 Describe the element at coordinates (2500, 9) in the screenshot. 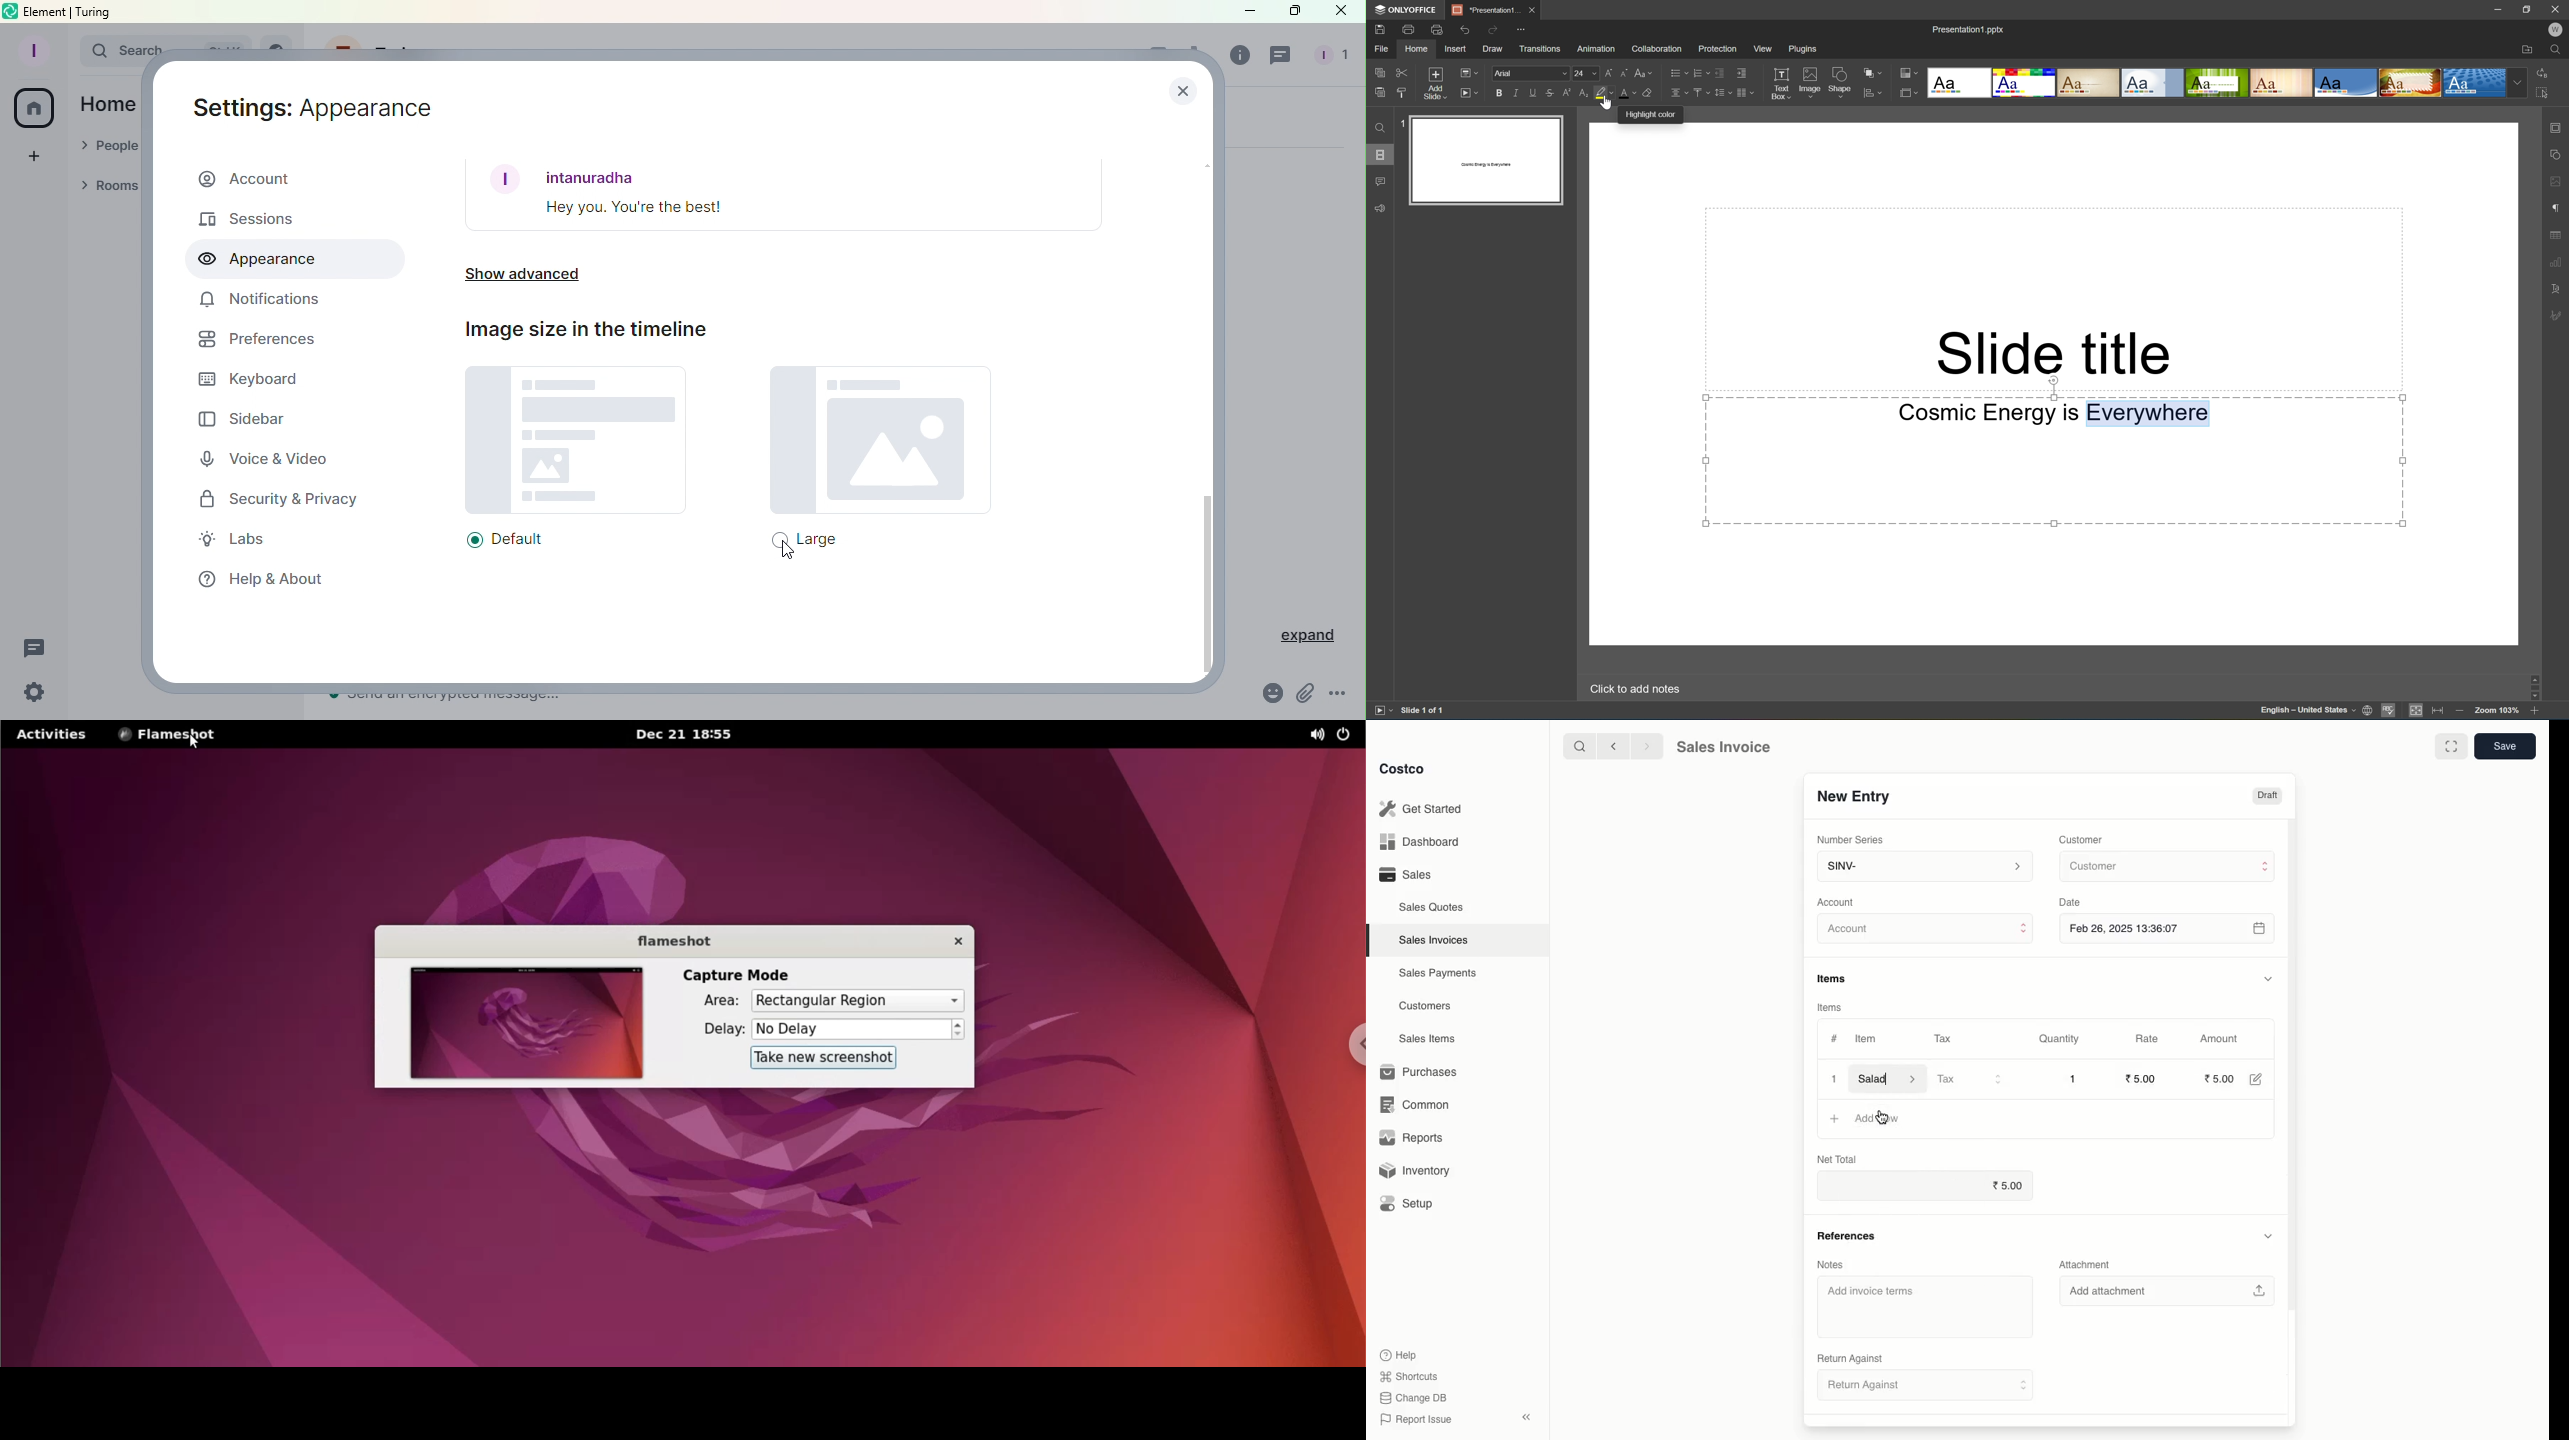

I see `Minimize` at that location.